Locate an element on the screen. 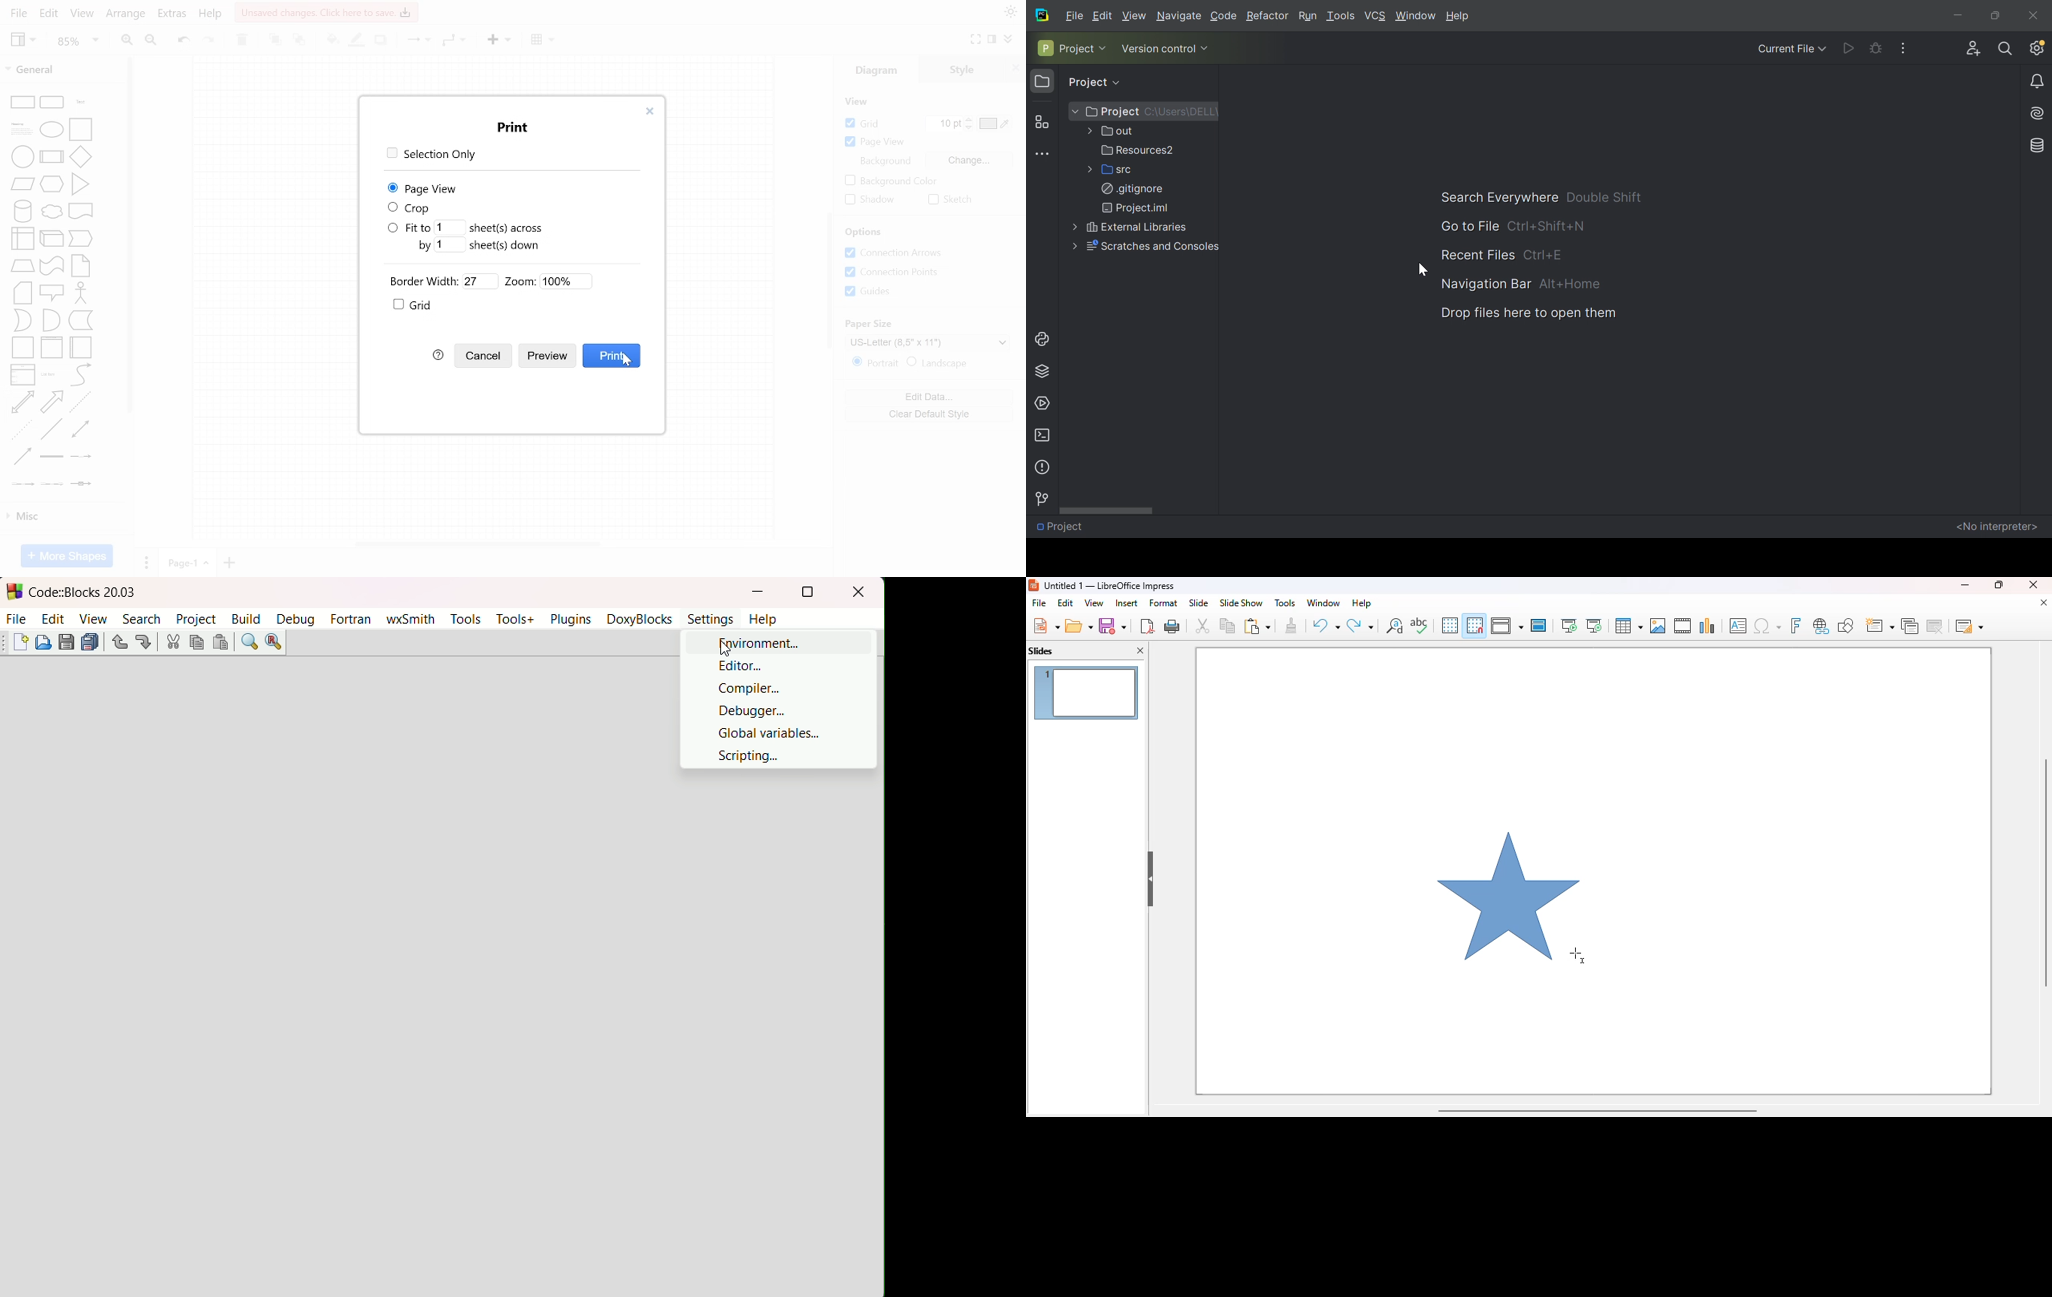  Project.iml is located at coordinates (1136, 208).